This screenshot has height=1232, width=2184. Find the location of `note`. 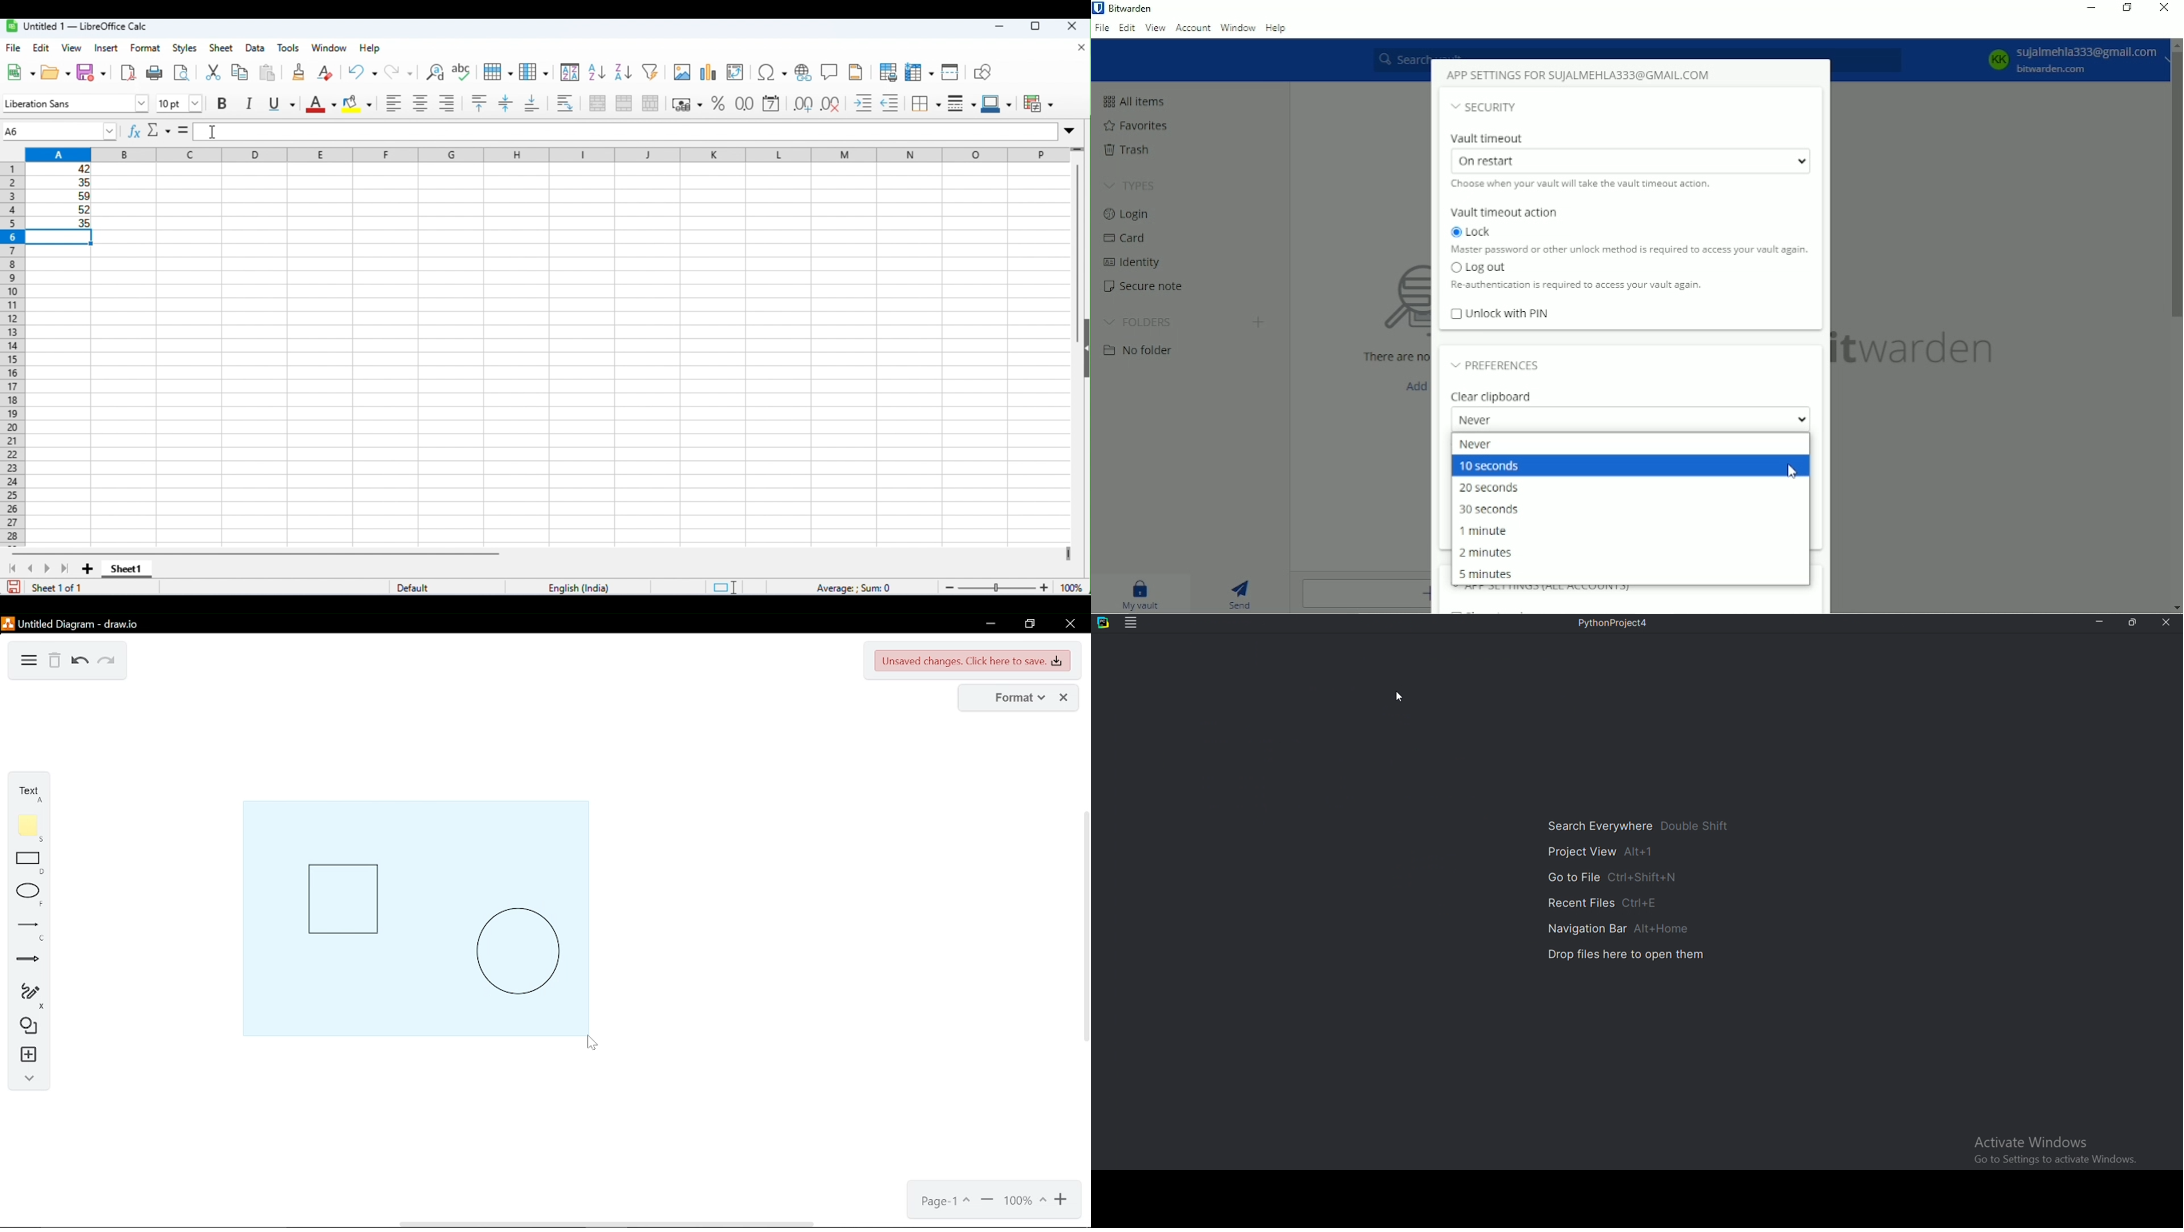

note is located at coordinates (29, 827).